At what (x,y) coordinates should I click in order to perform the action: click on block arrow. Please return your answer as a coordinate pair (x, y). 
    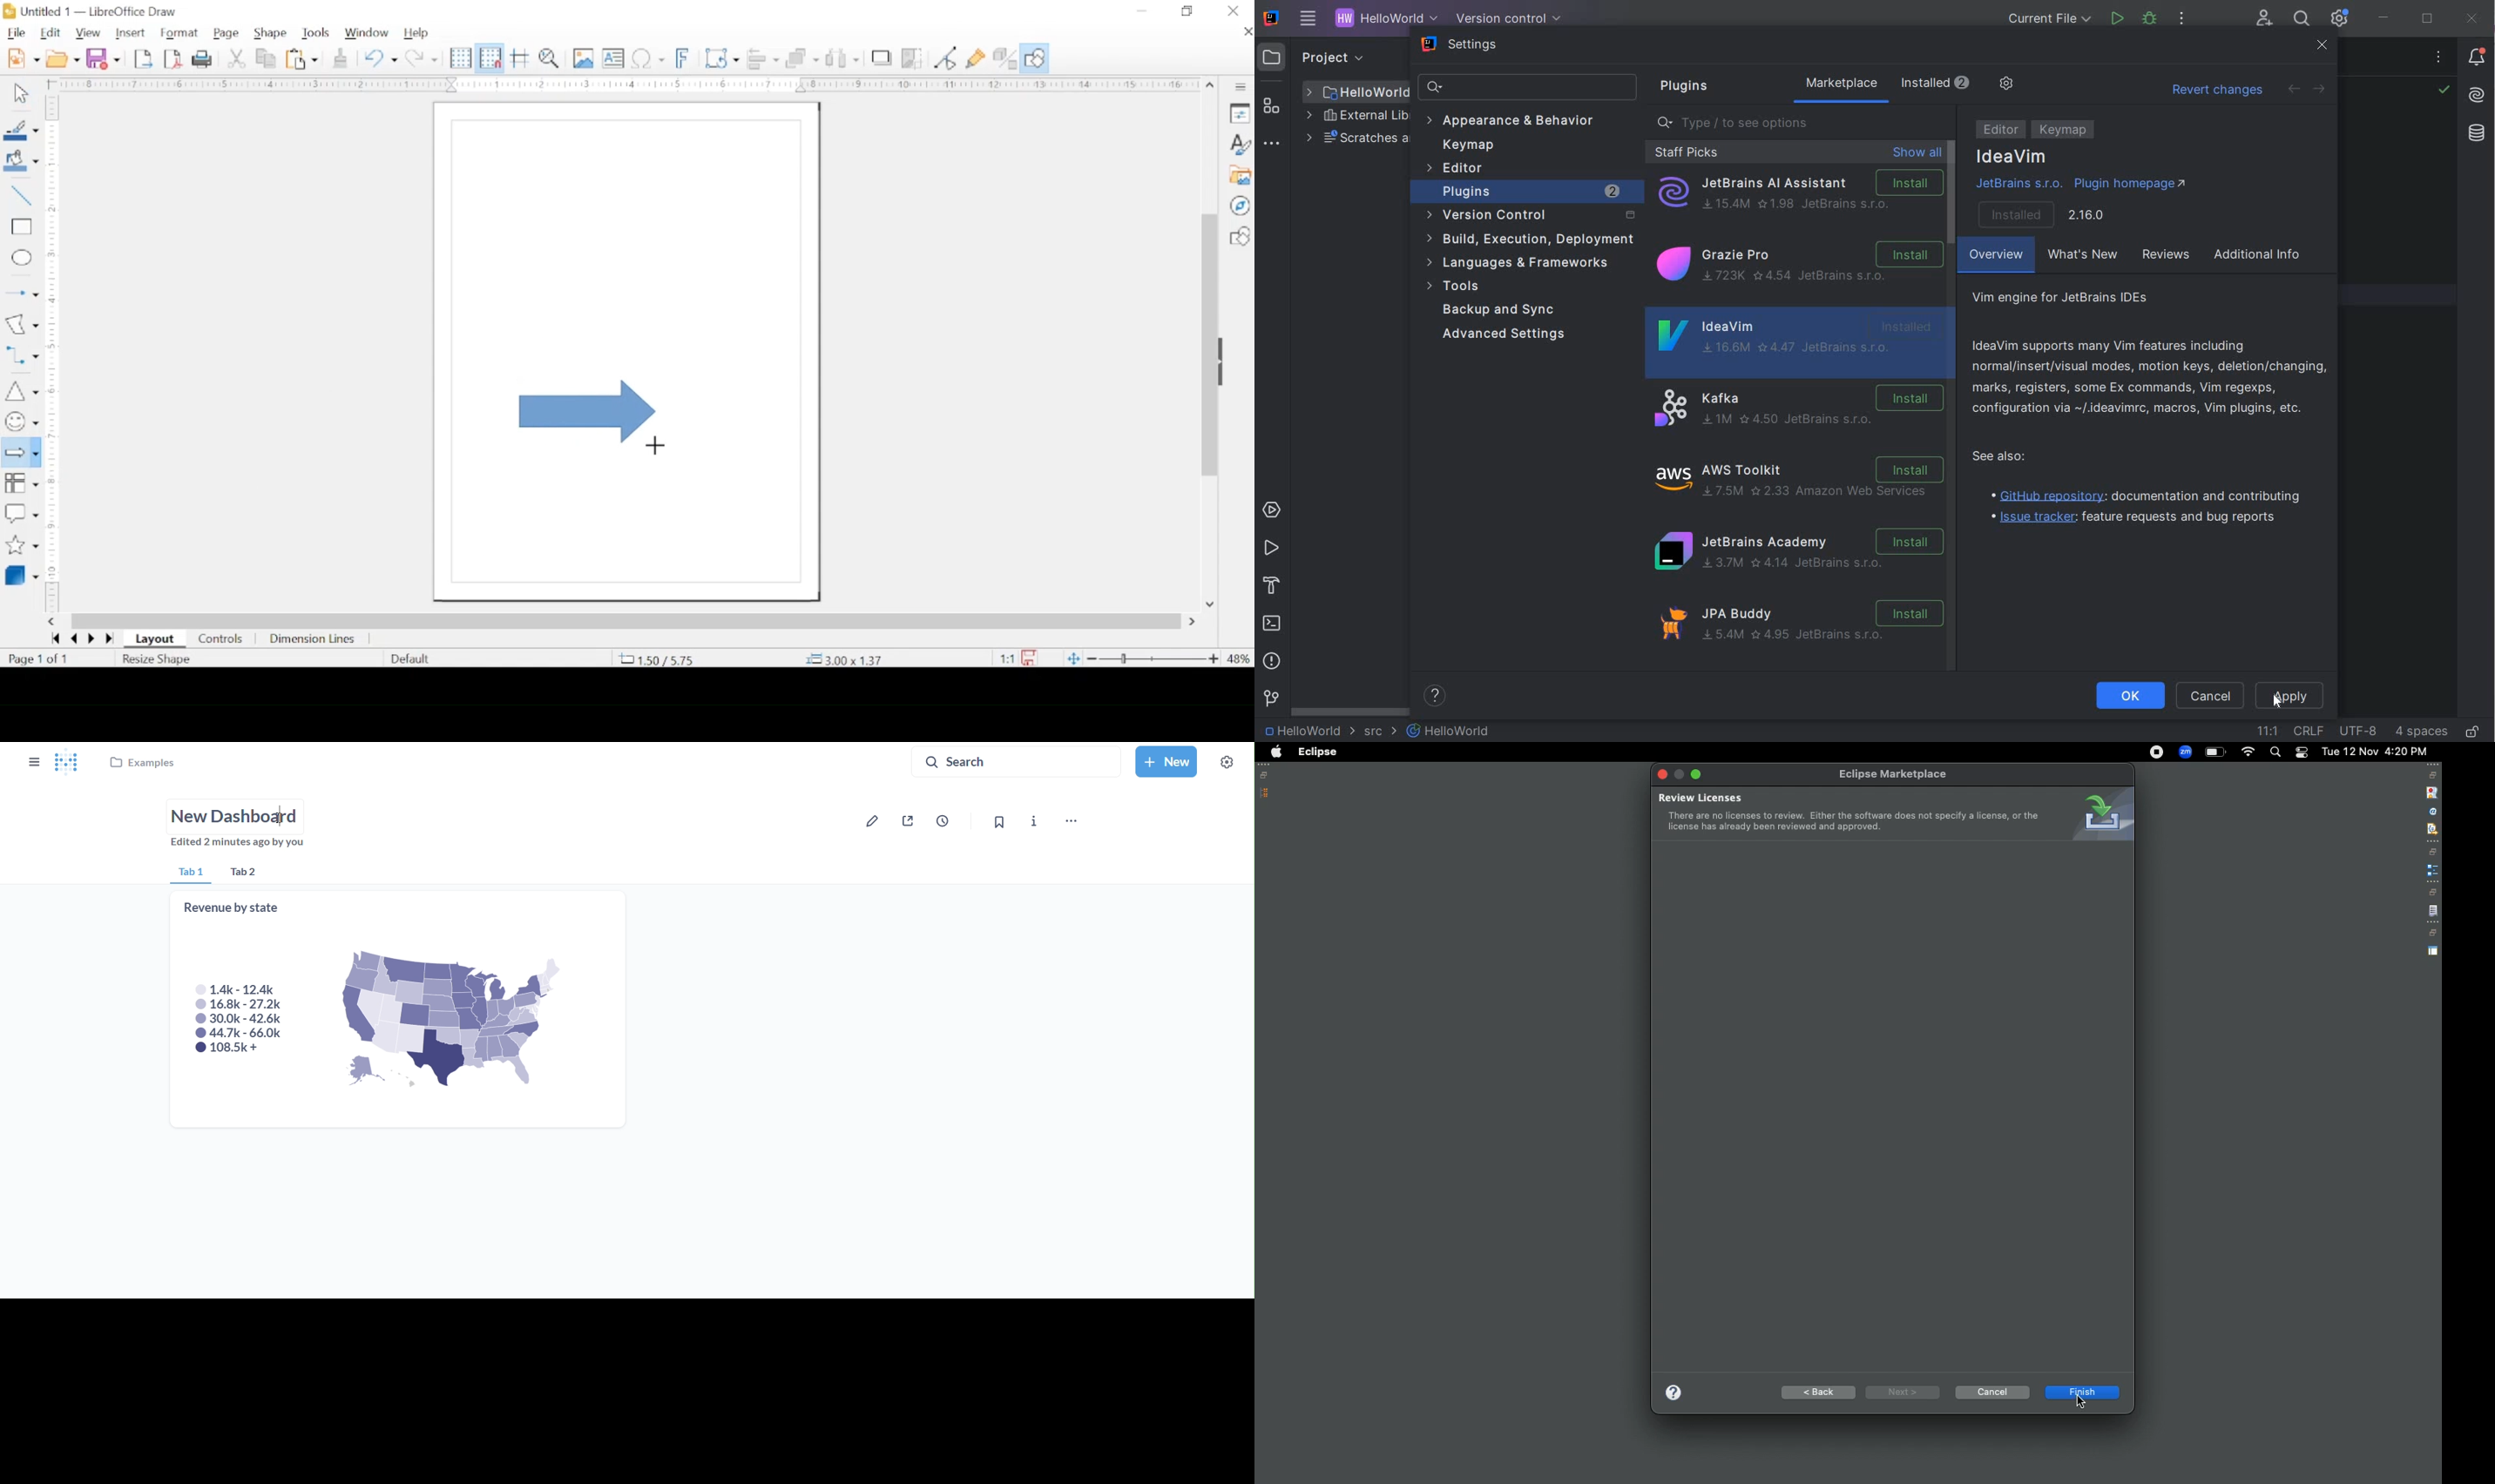
    Looking at the image, I should click on (20, 452).